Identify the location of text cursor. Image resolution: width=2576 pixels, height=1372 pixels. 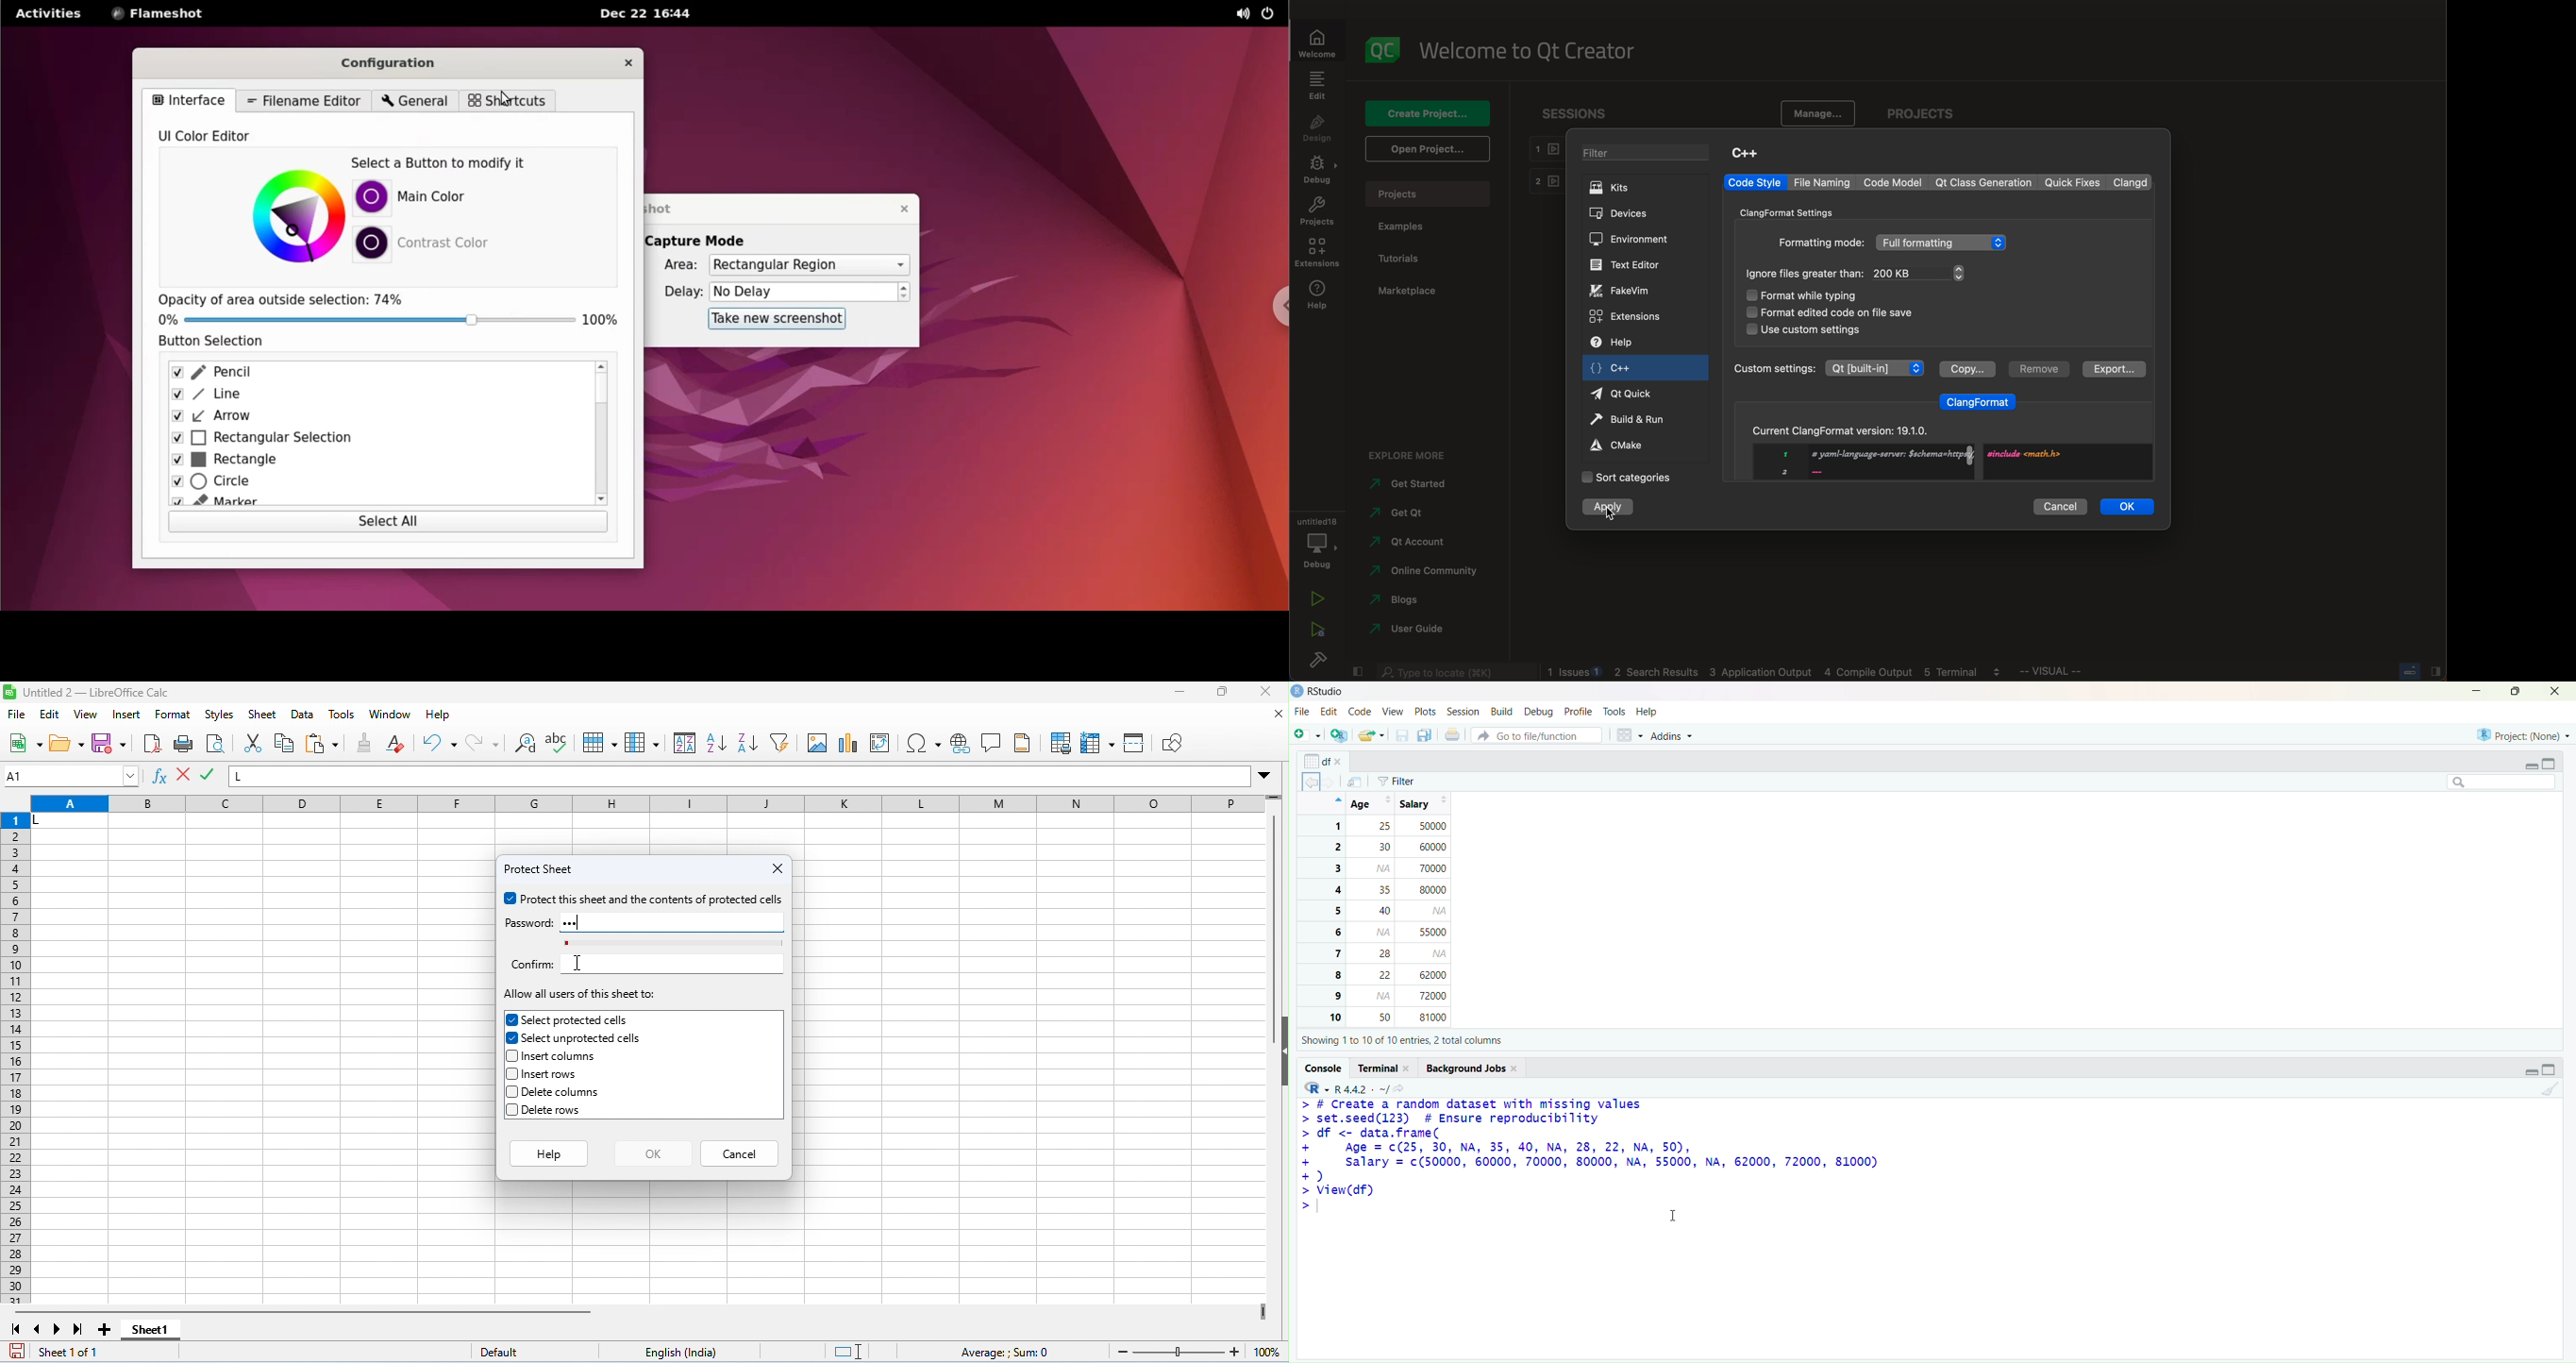
(1318, 1209).